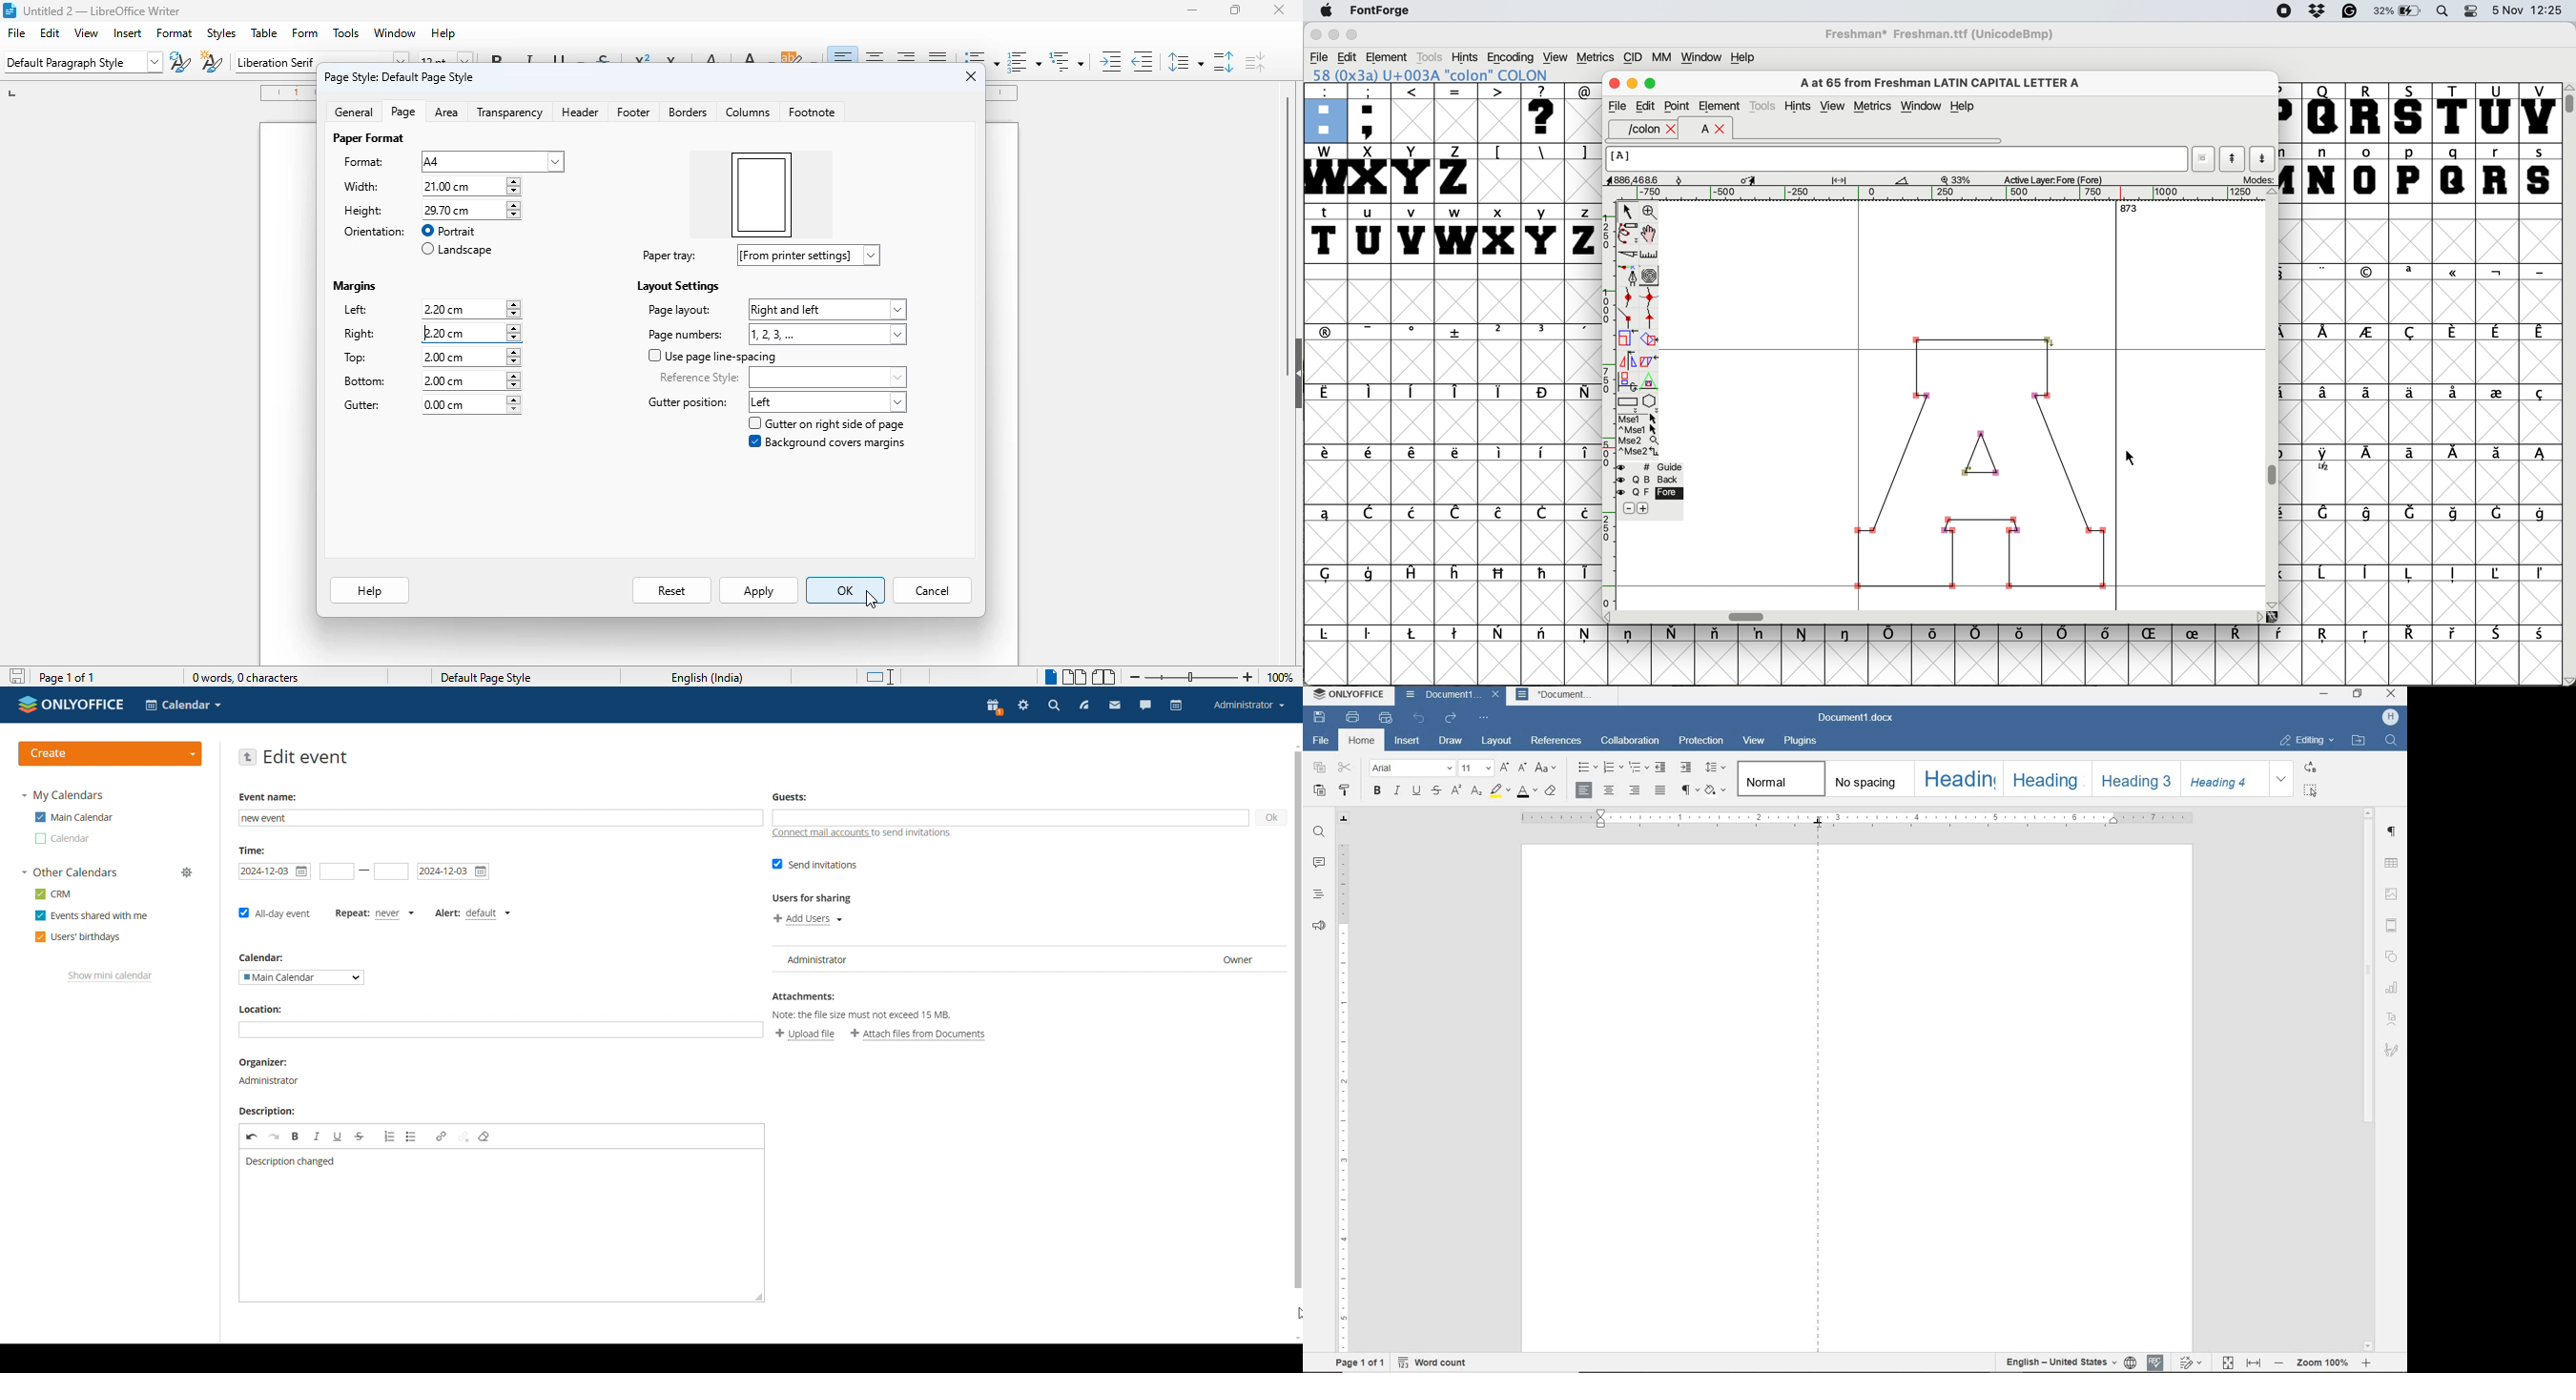  I want to click on ALIGN LEFT, so click(1585, 790).